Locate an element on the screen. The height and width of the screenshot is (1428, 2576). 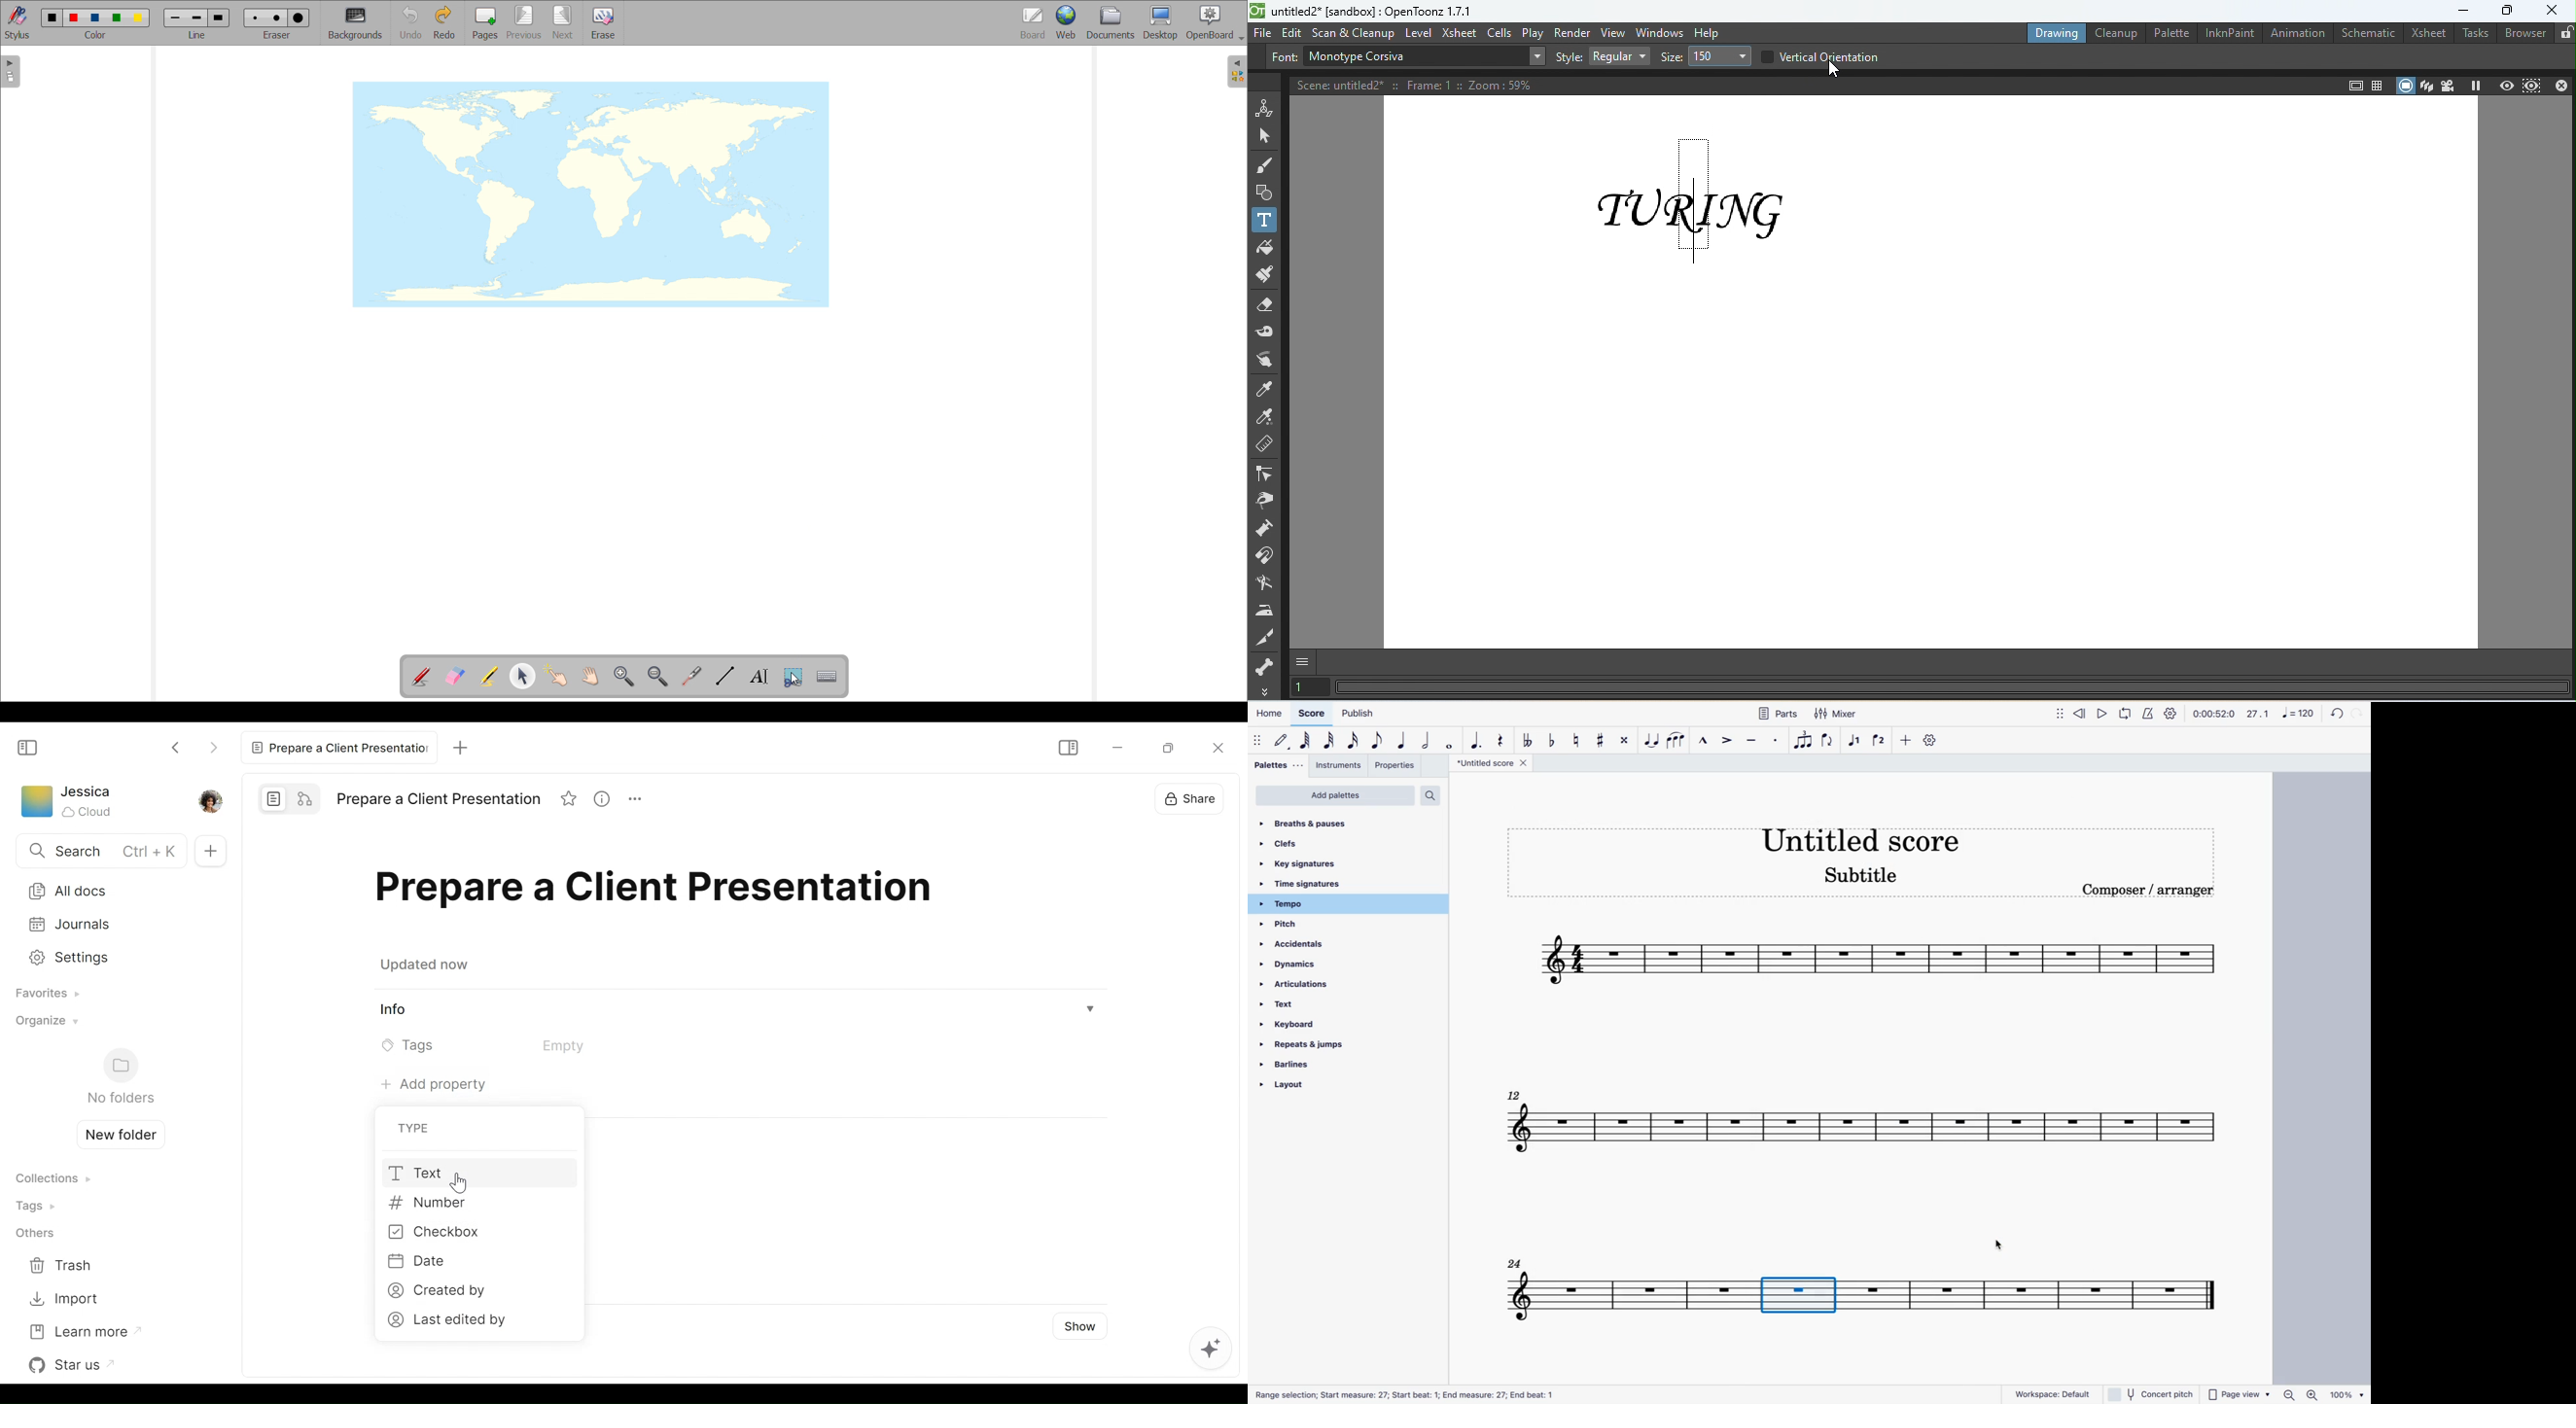
time signatures is located at coordinates (1309, 885).